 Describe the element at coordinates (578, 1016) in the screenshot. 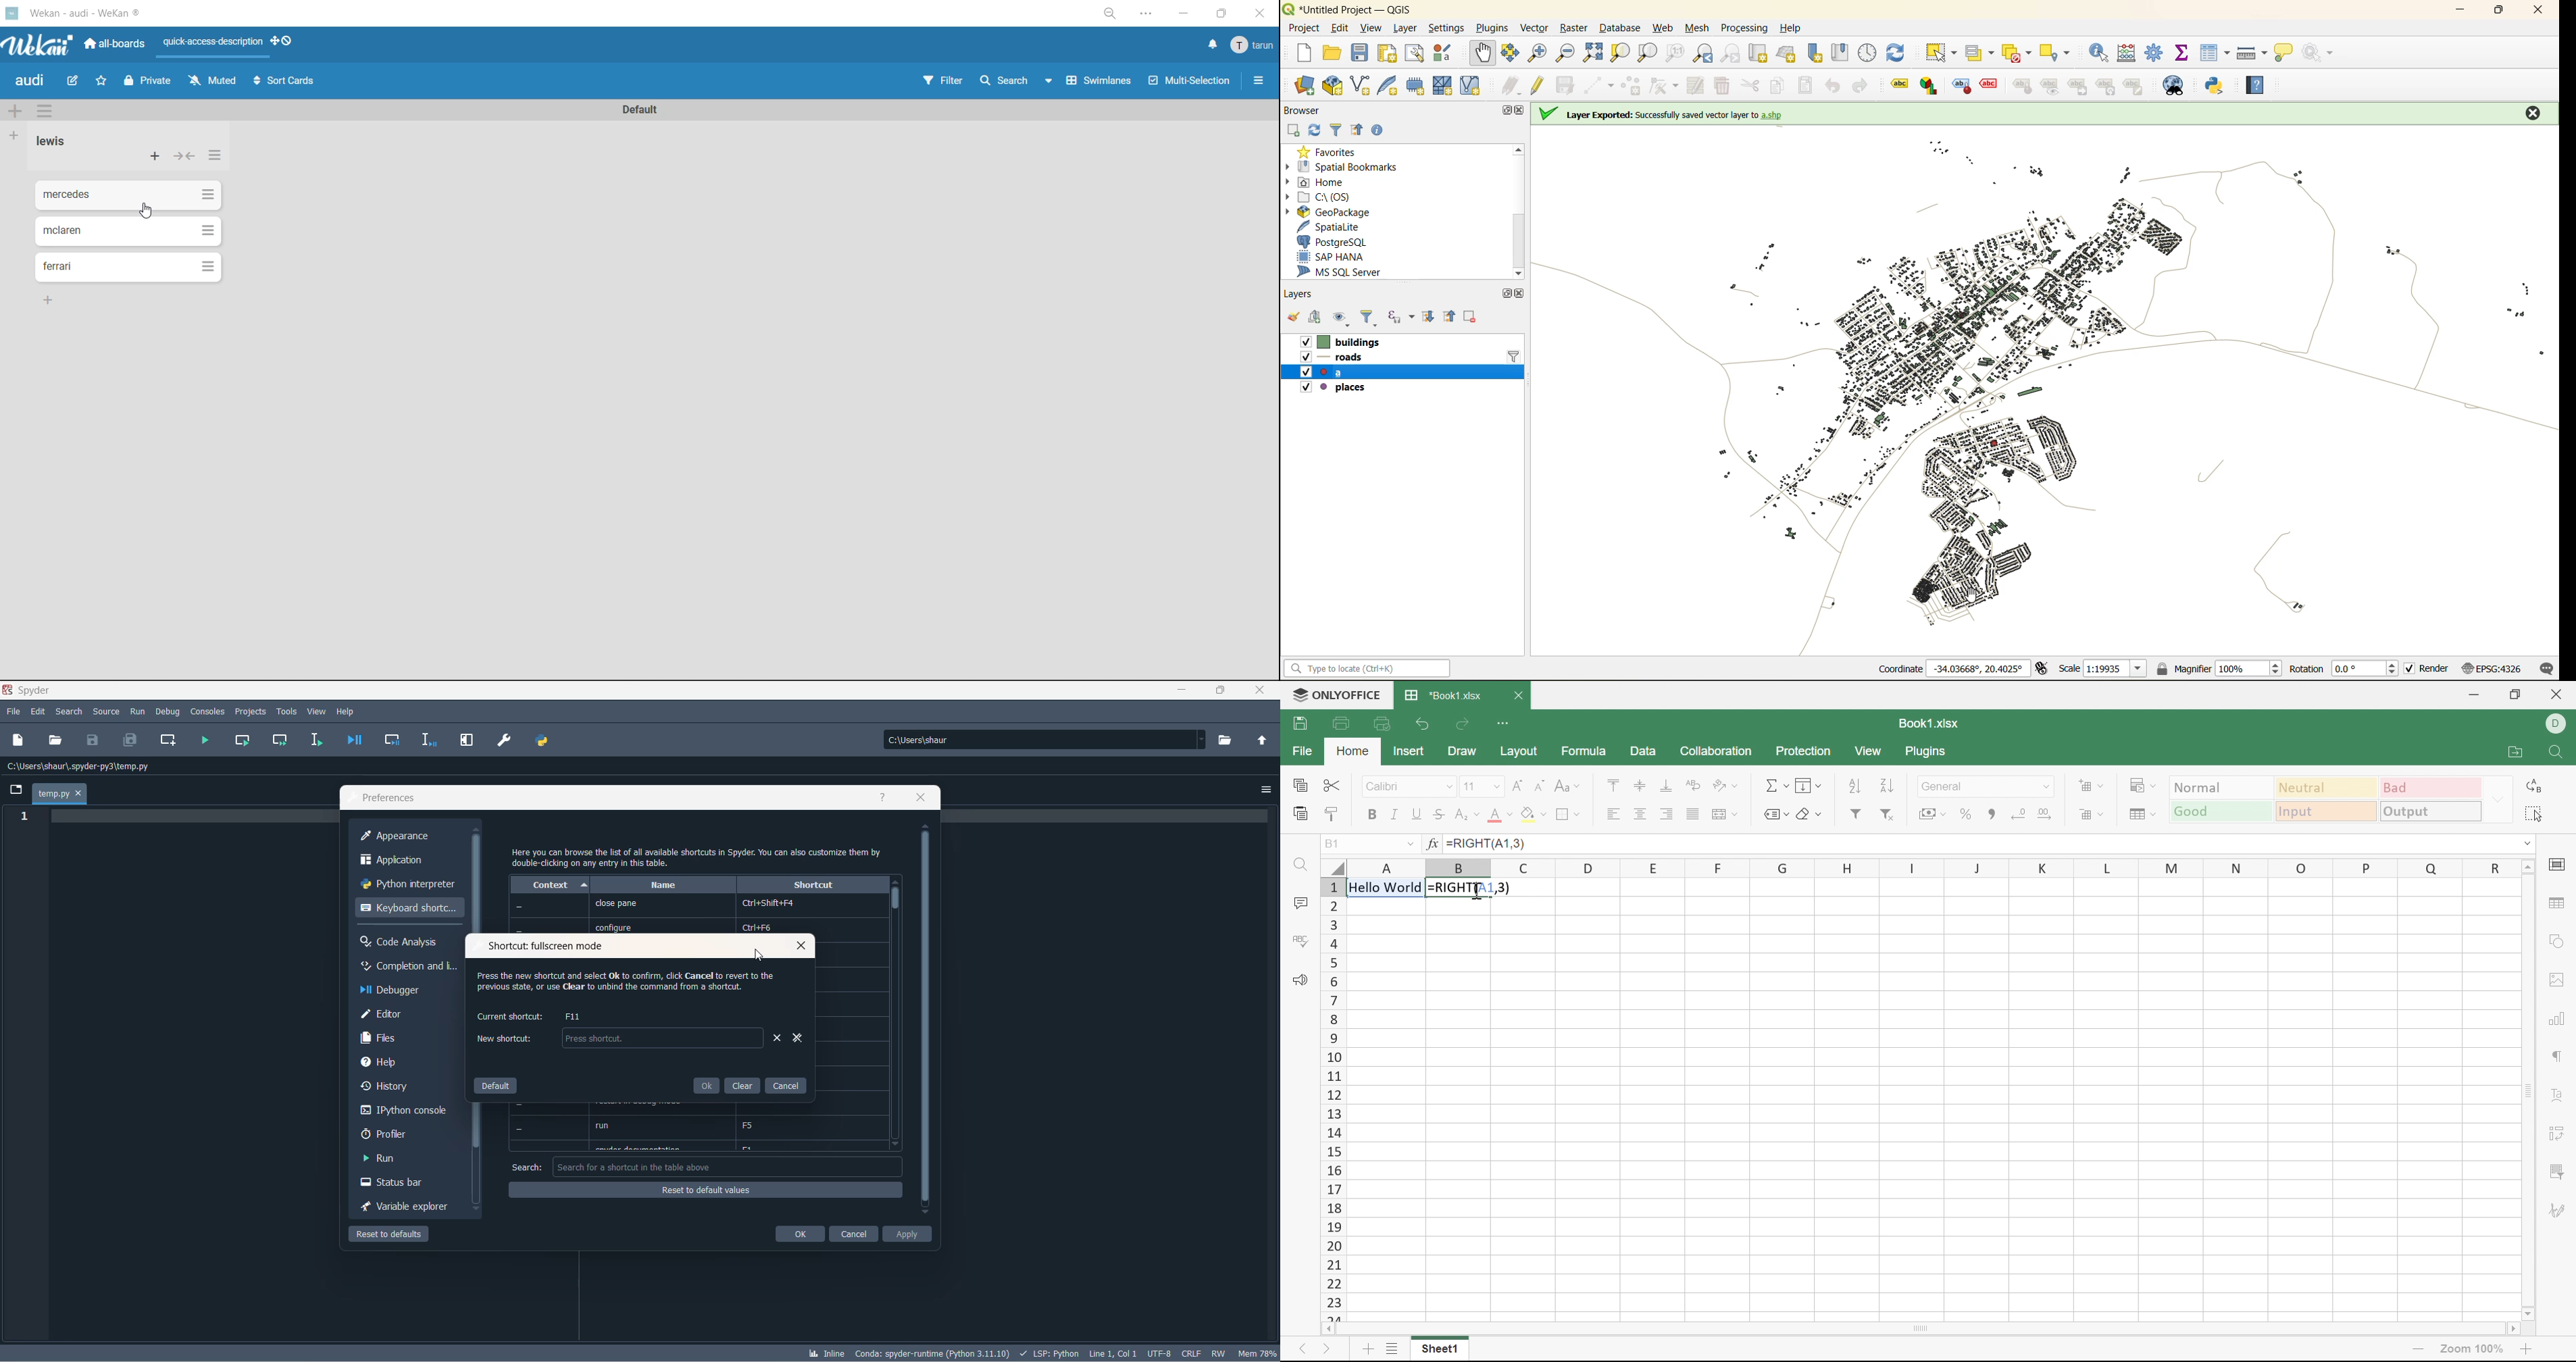

I see `F11` at that location.